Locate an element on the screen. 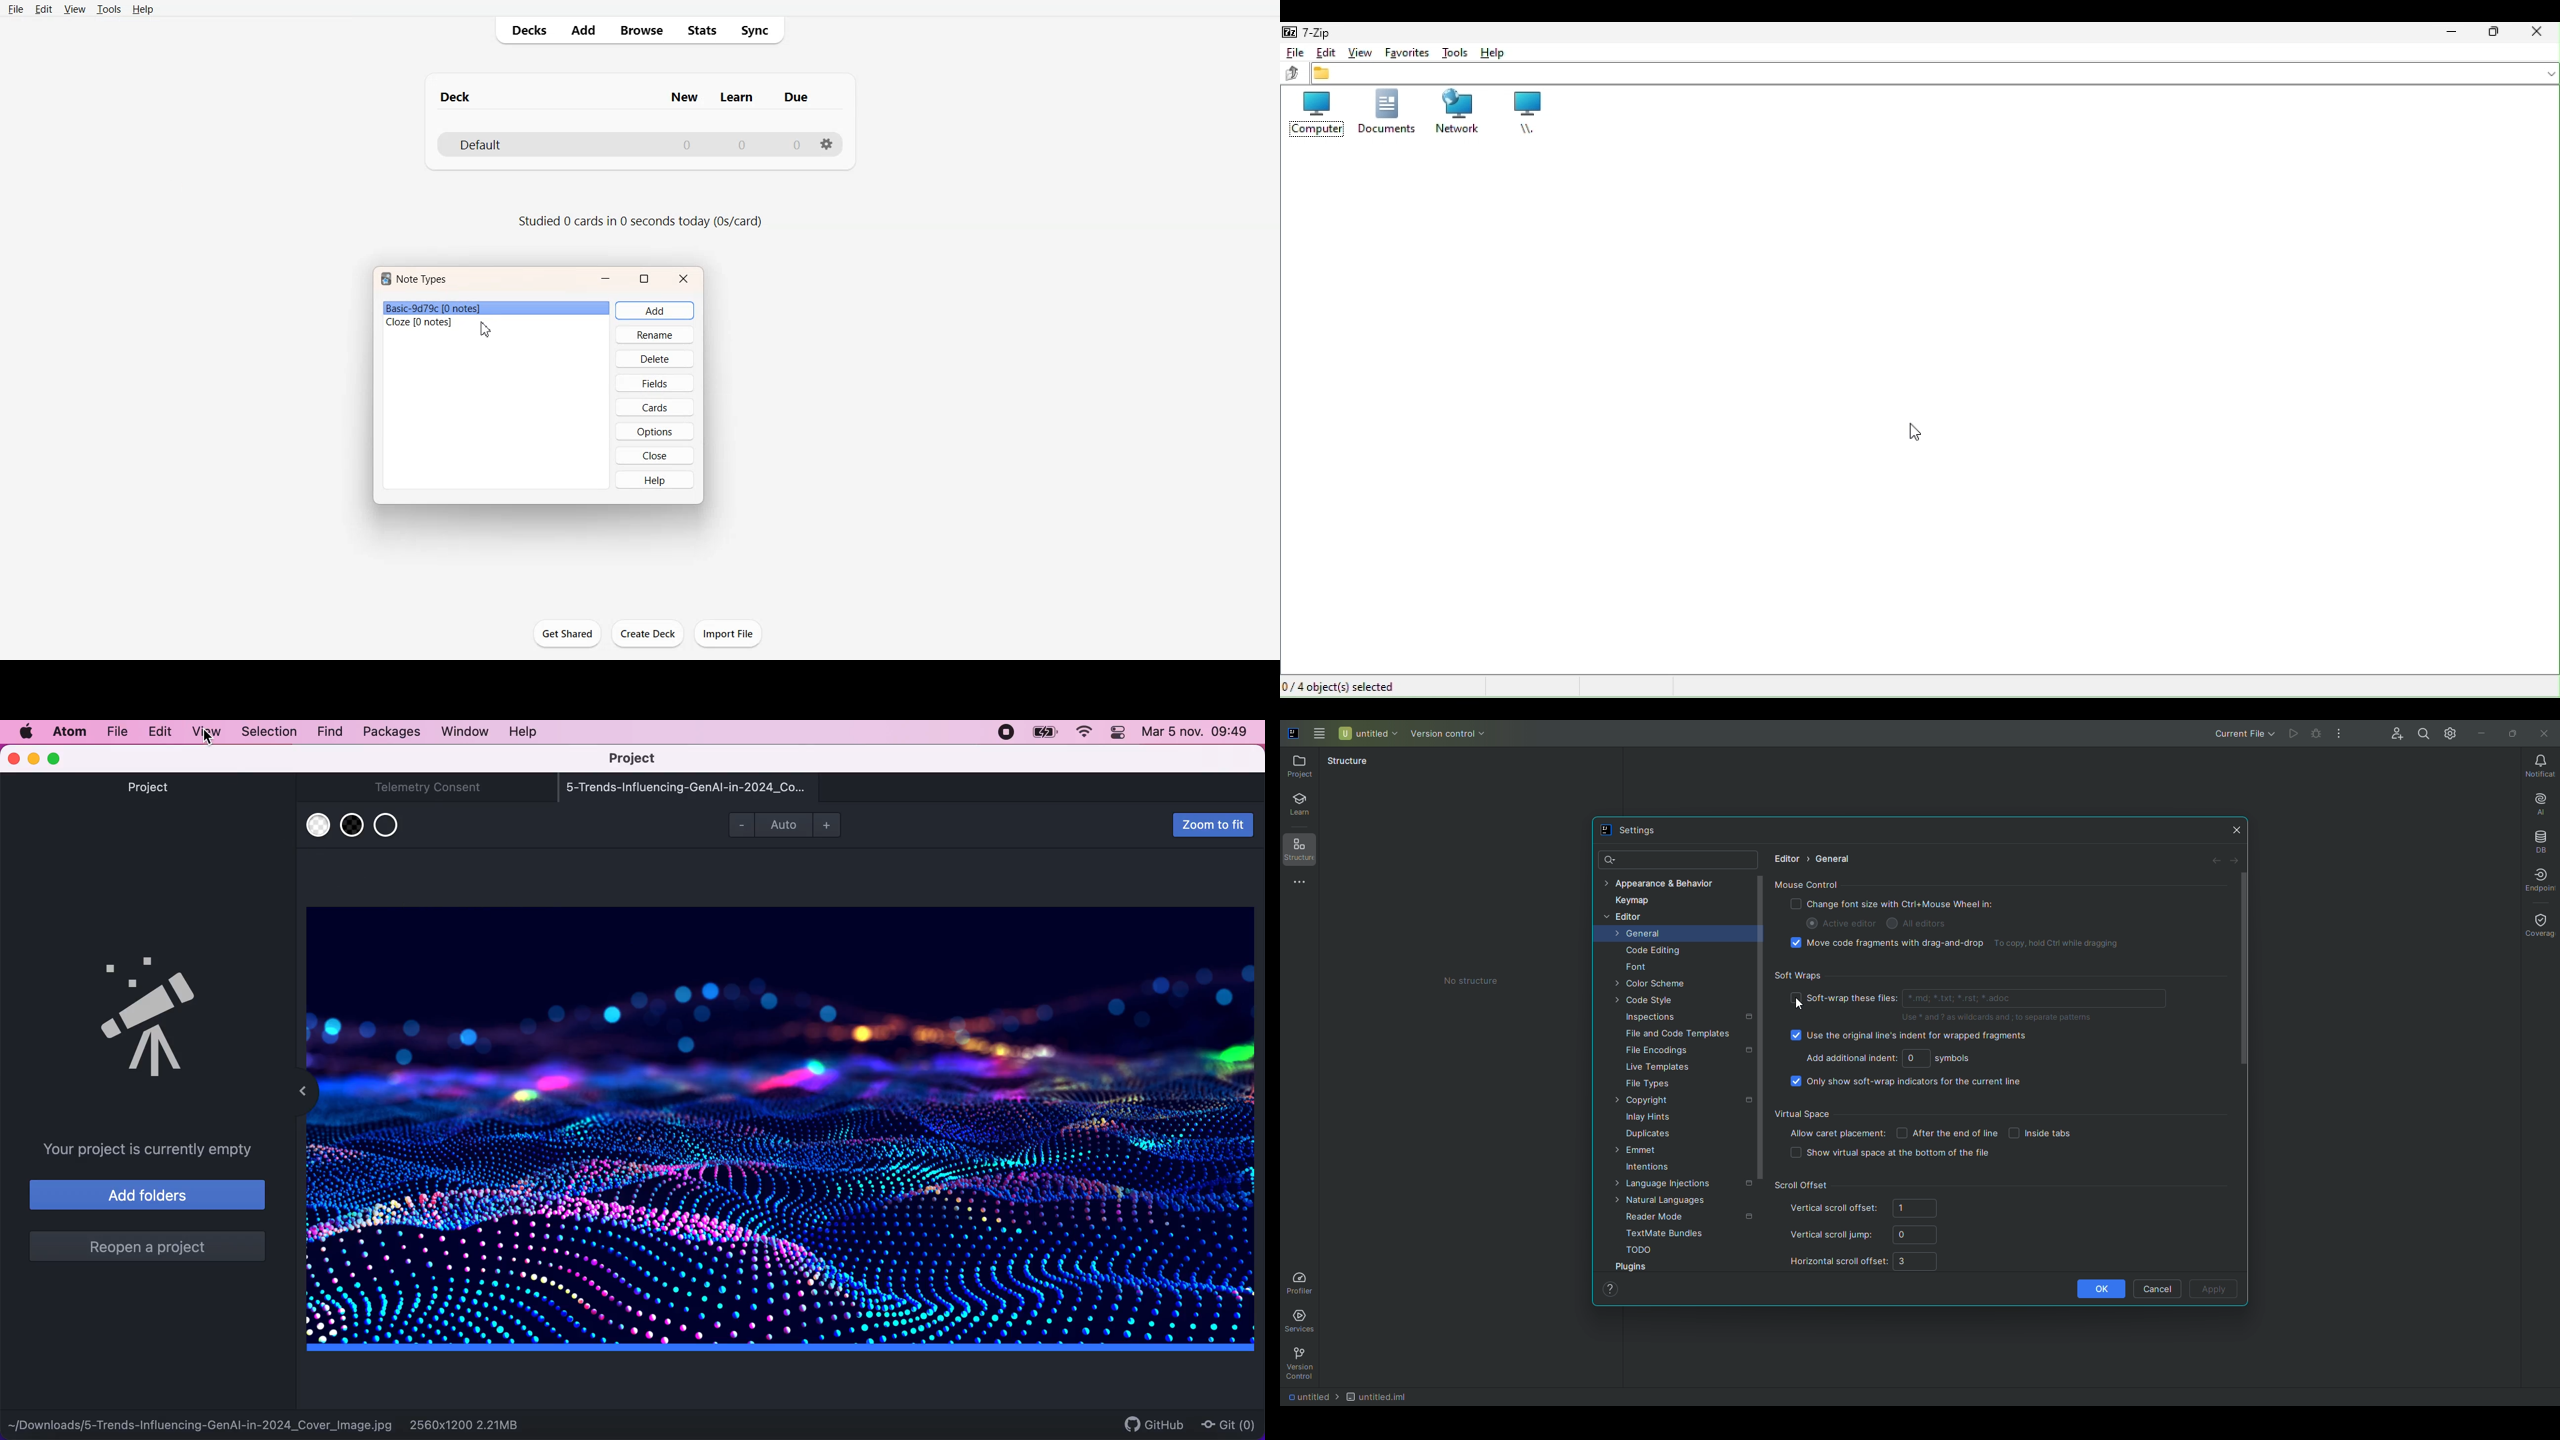  2560x1200 2.21mb is located at coordinates (474, 1424).